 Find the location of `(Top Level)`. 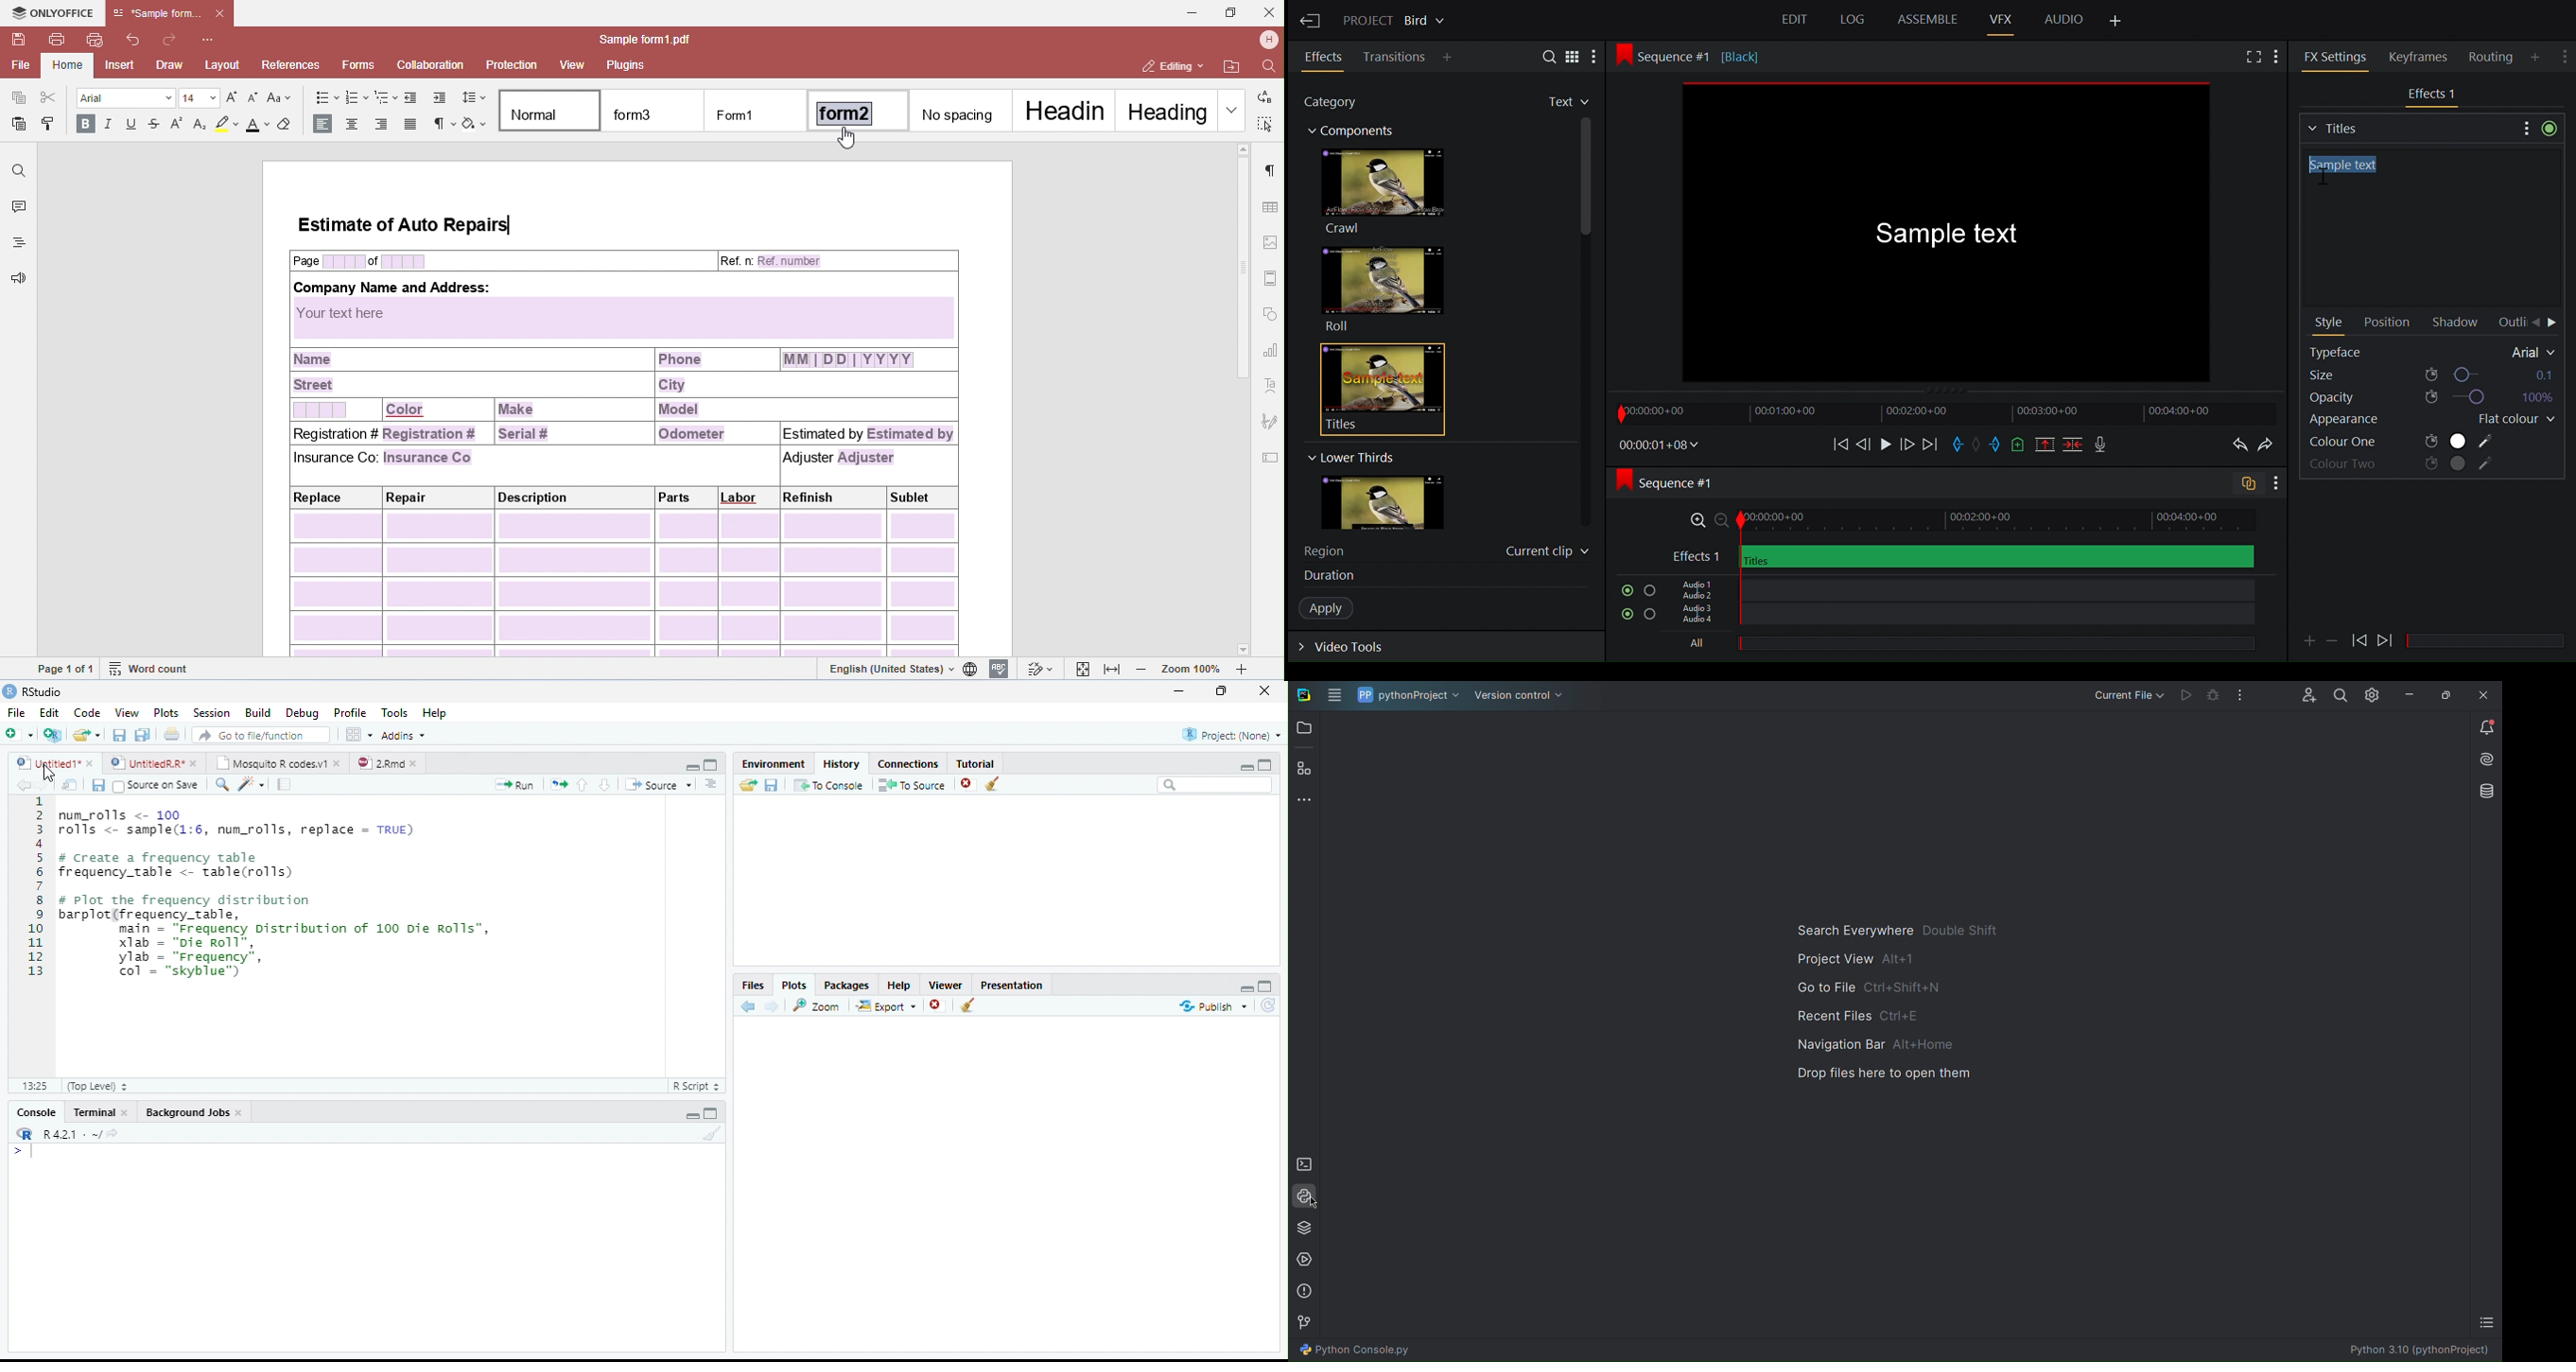

(Top Level) is located at coordinates (97, 1087).